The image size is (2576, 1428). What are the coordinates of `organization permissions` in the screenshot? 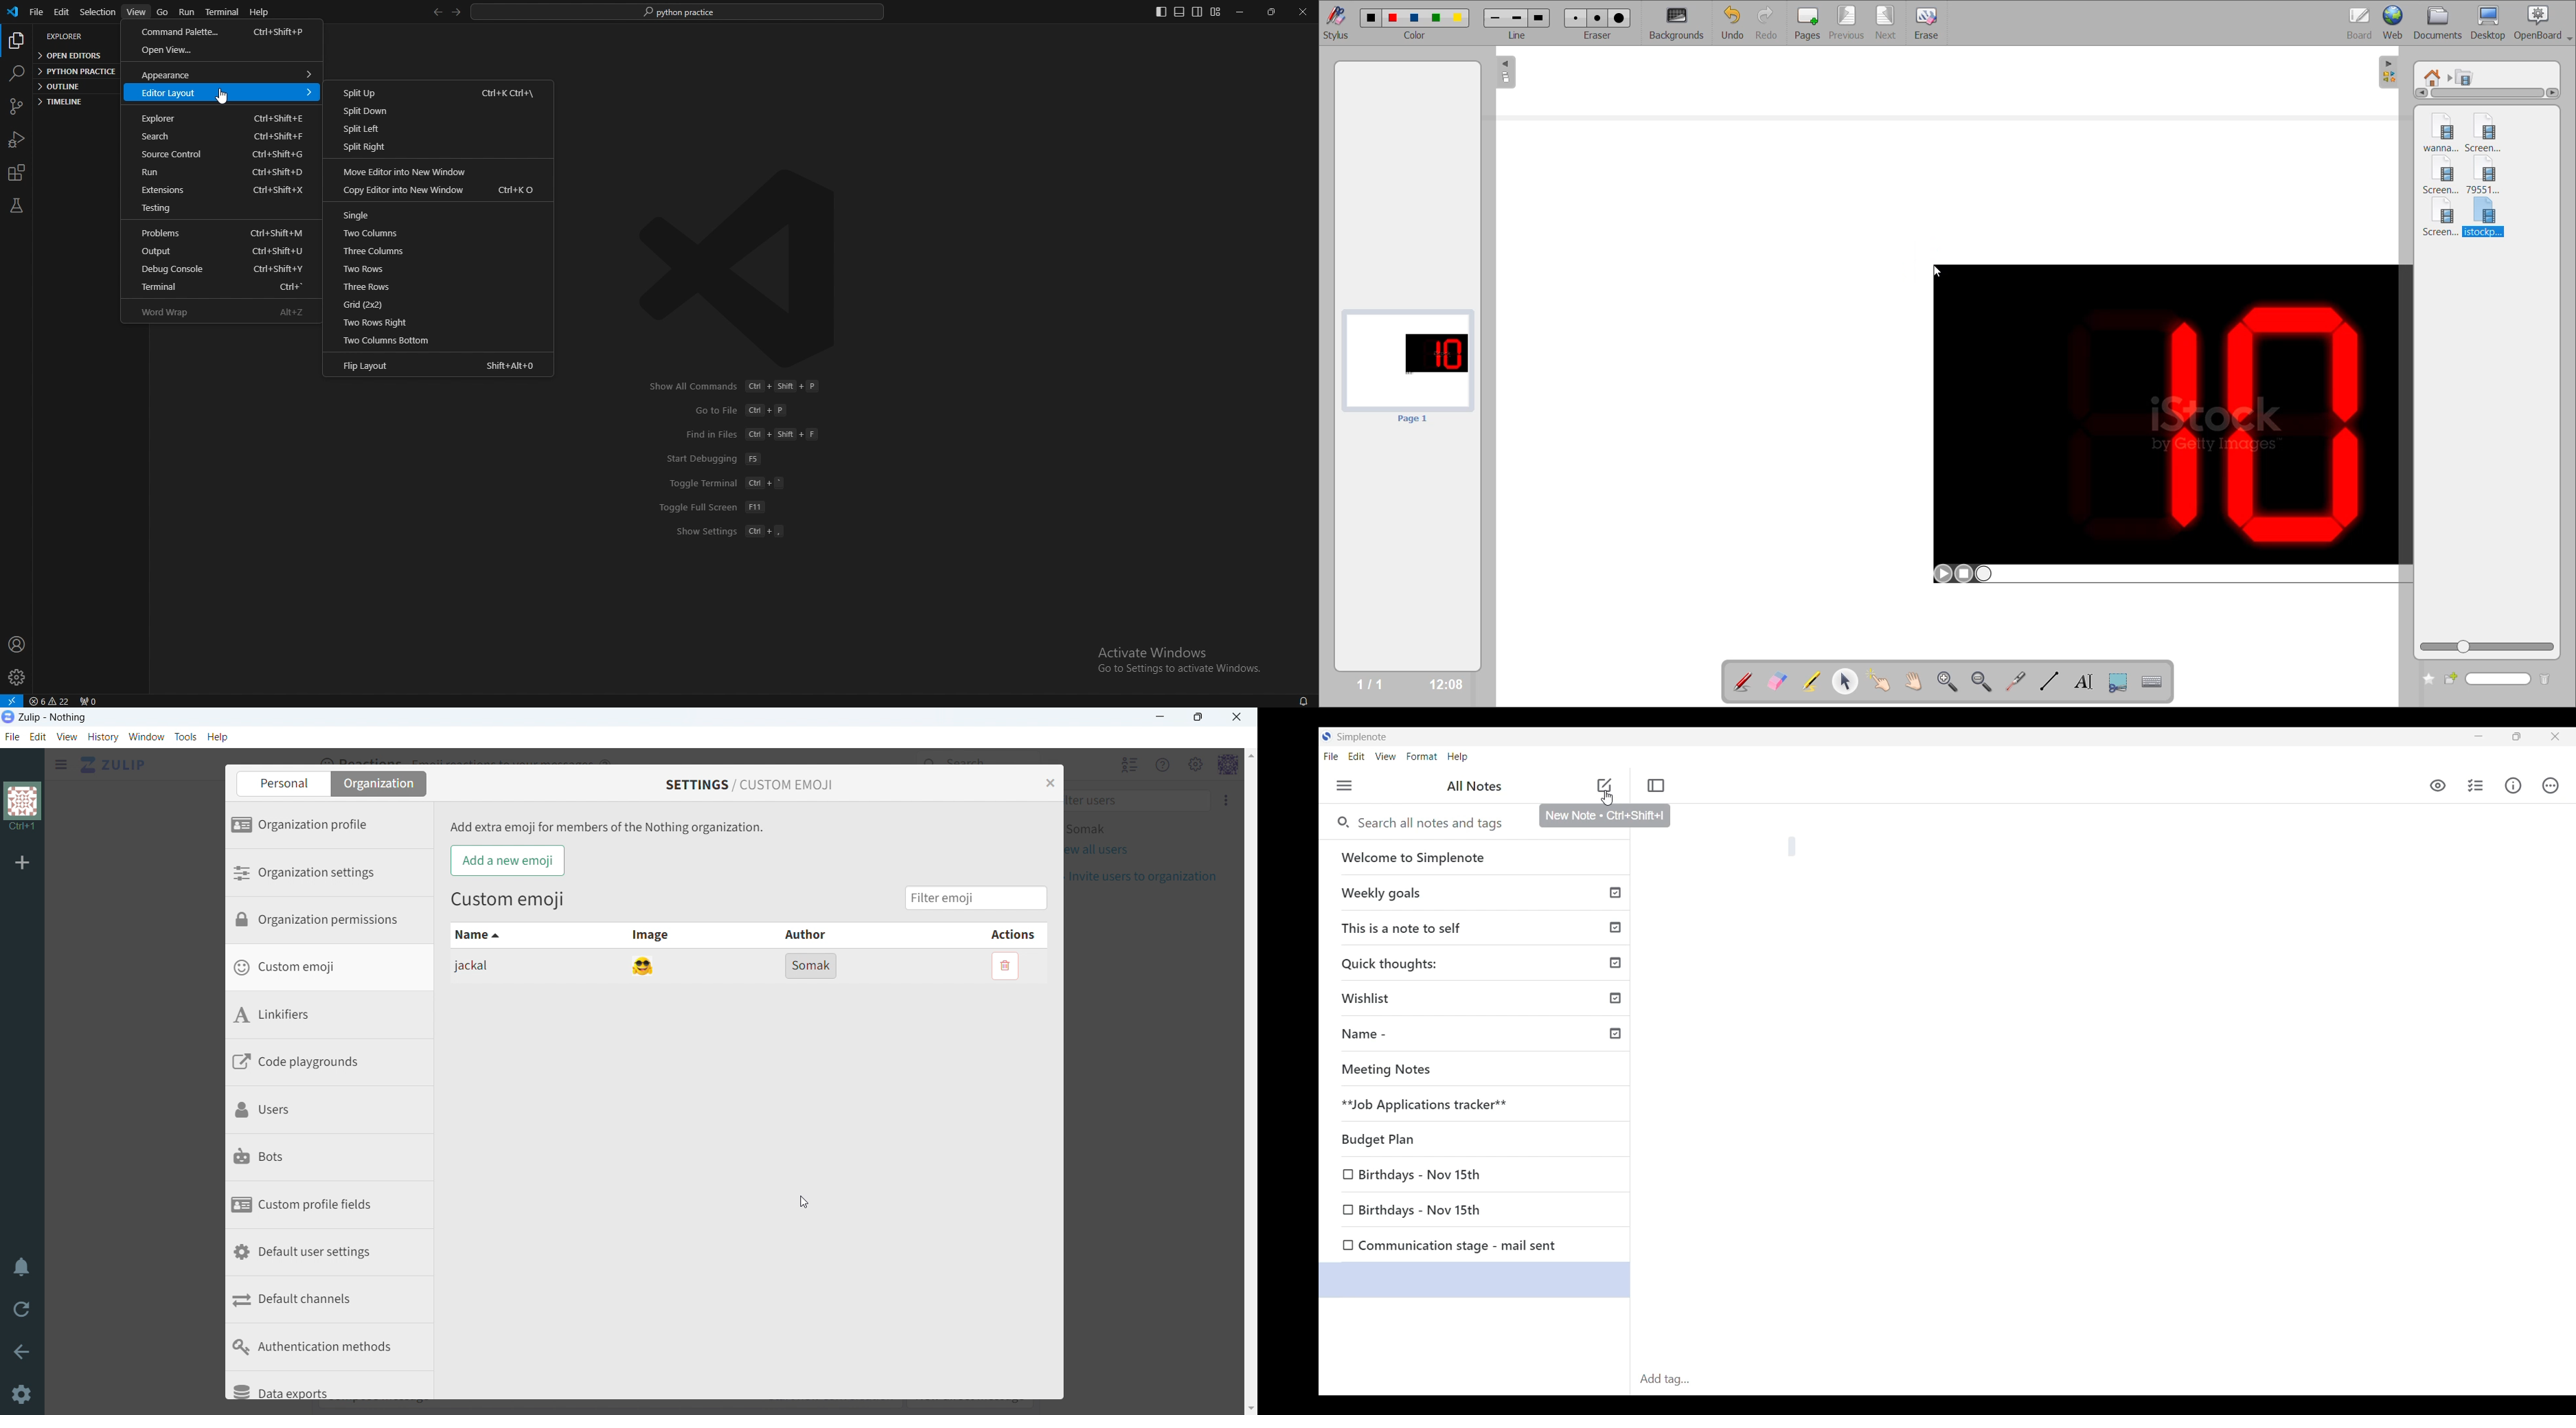 It's located at (335, 922).